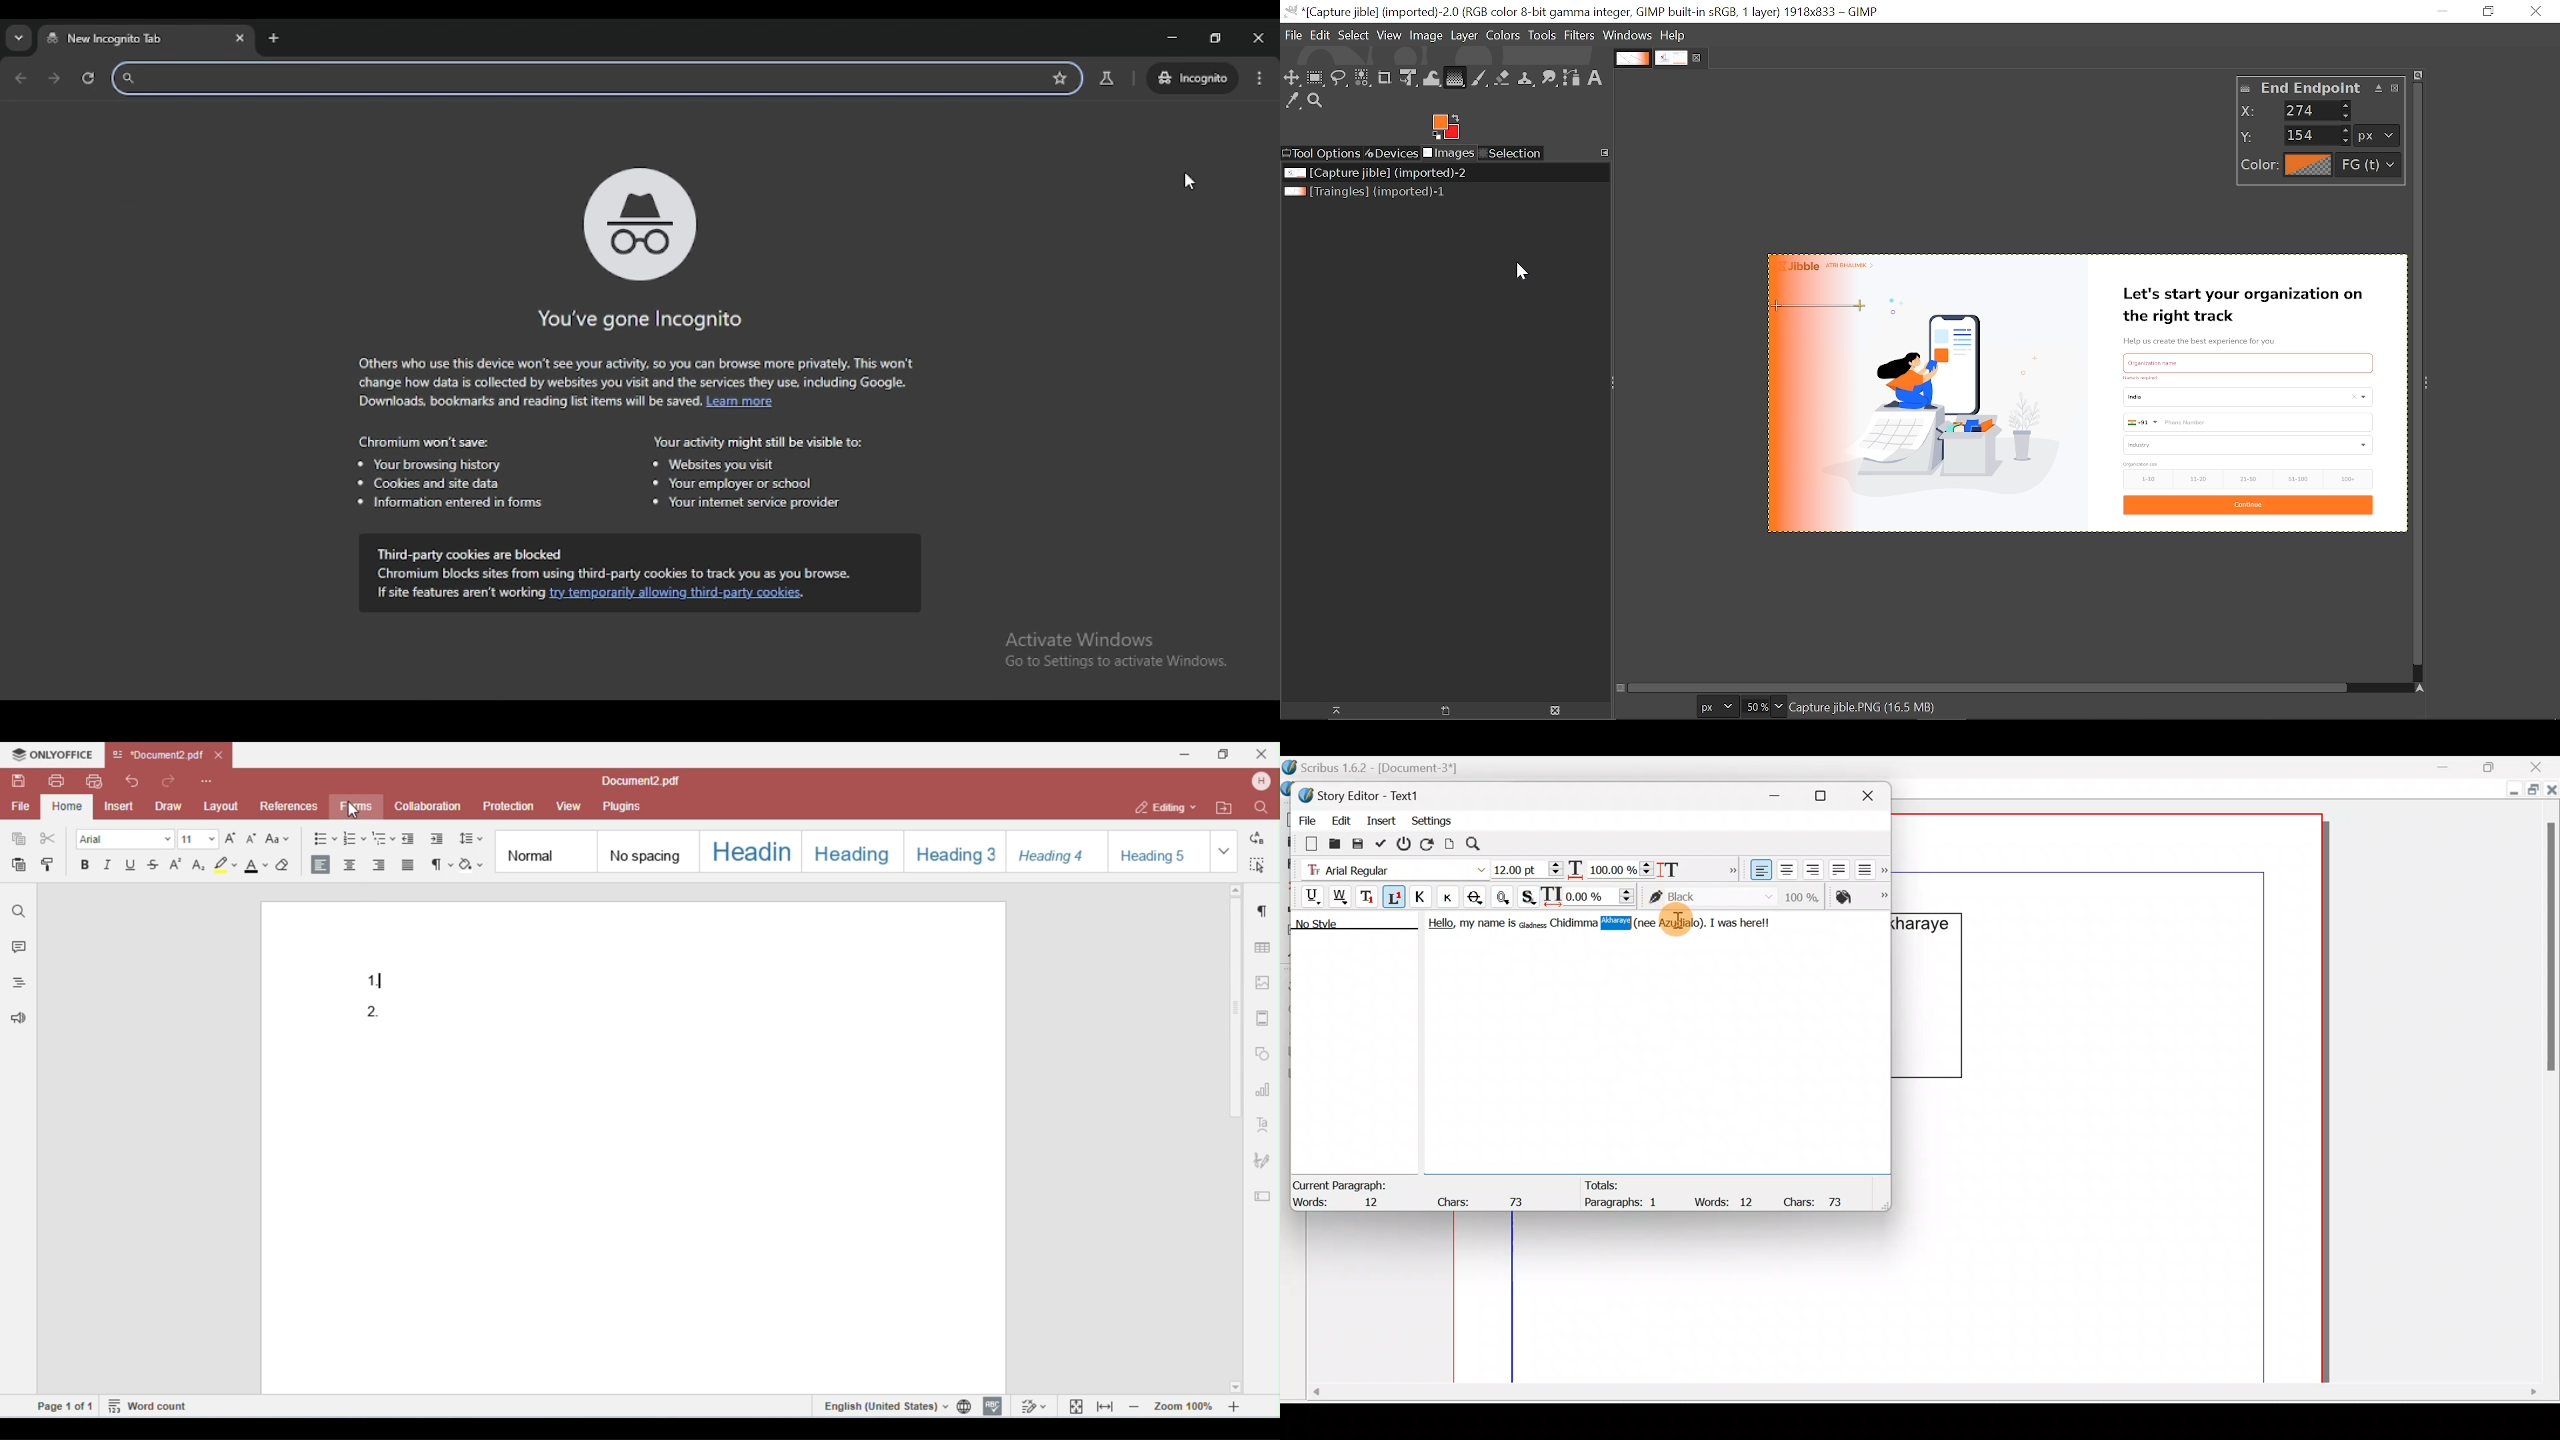 This screenshot has height=1456, width=2576. I want to click on Current Paragraph:, so click(1341, 1183).